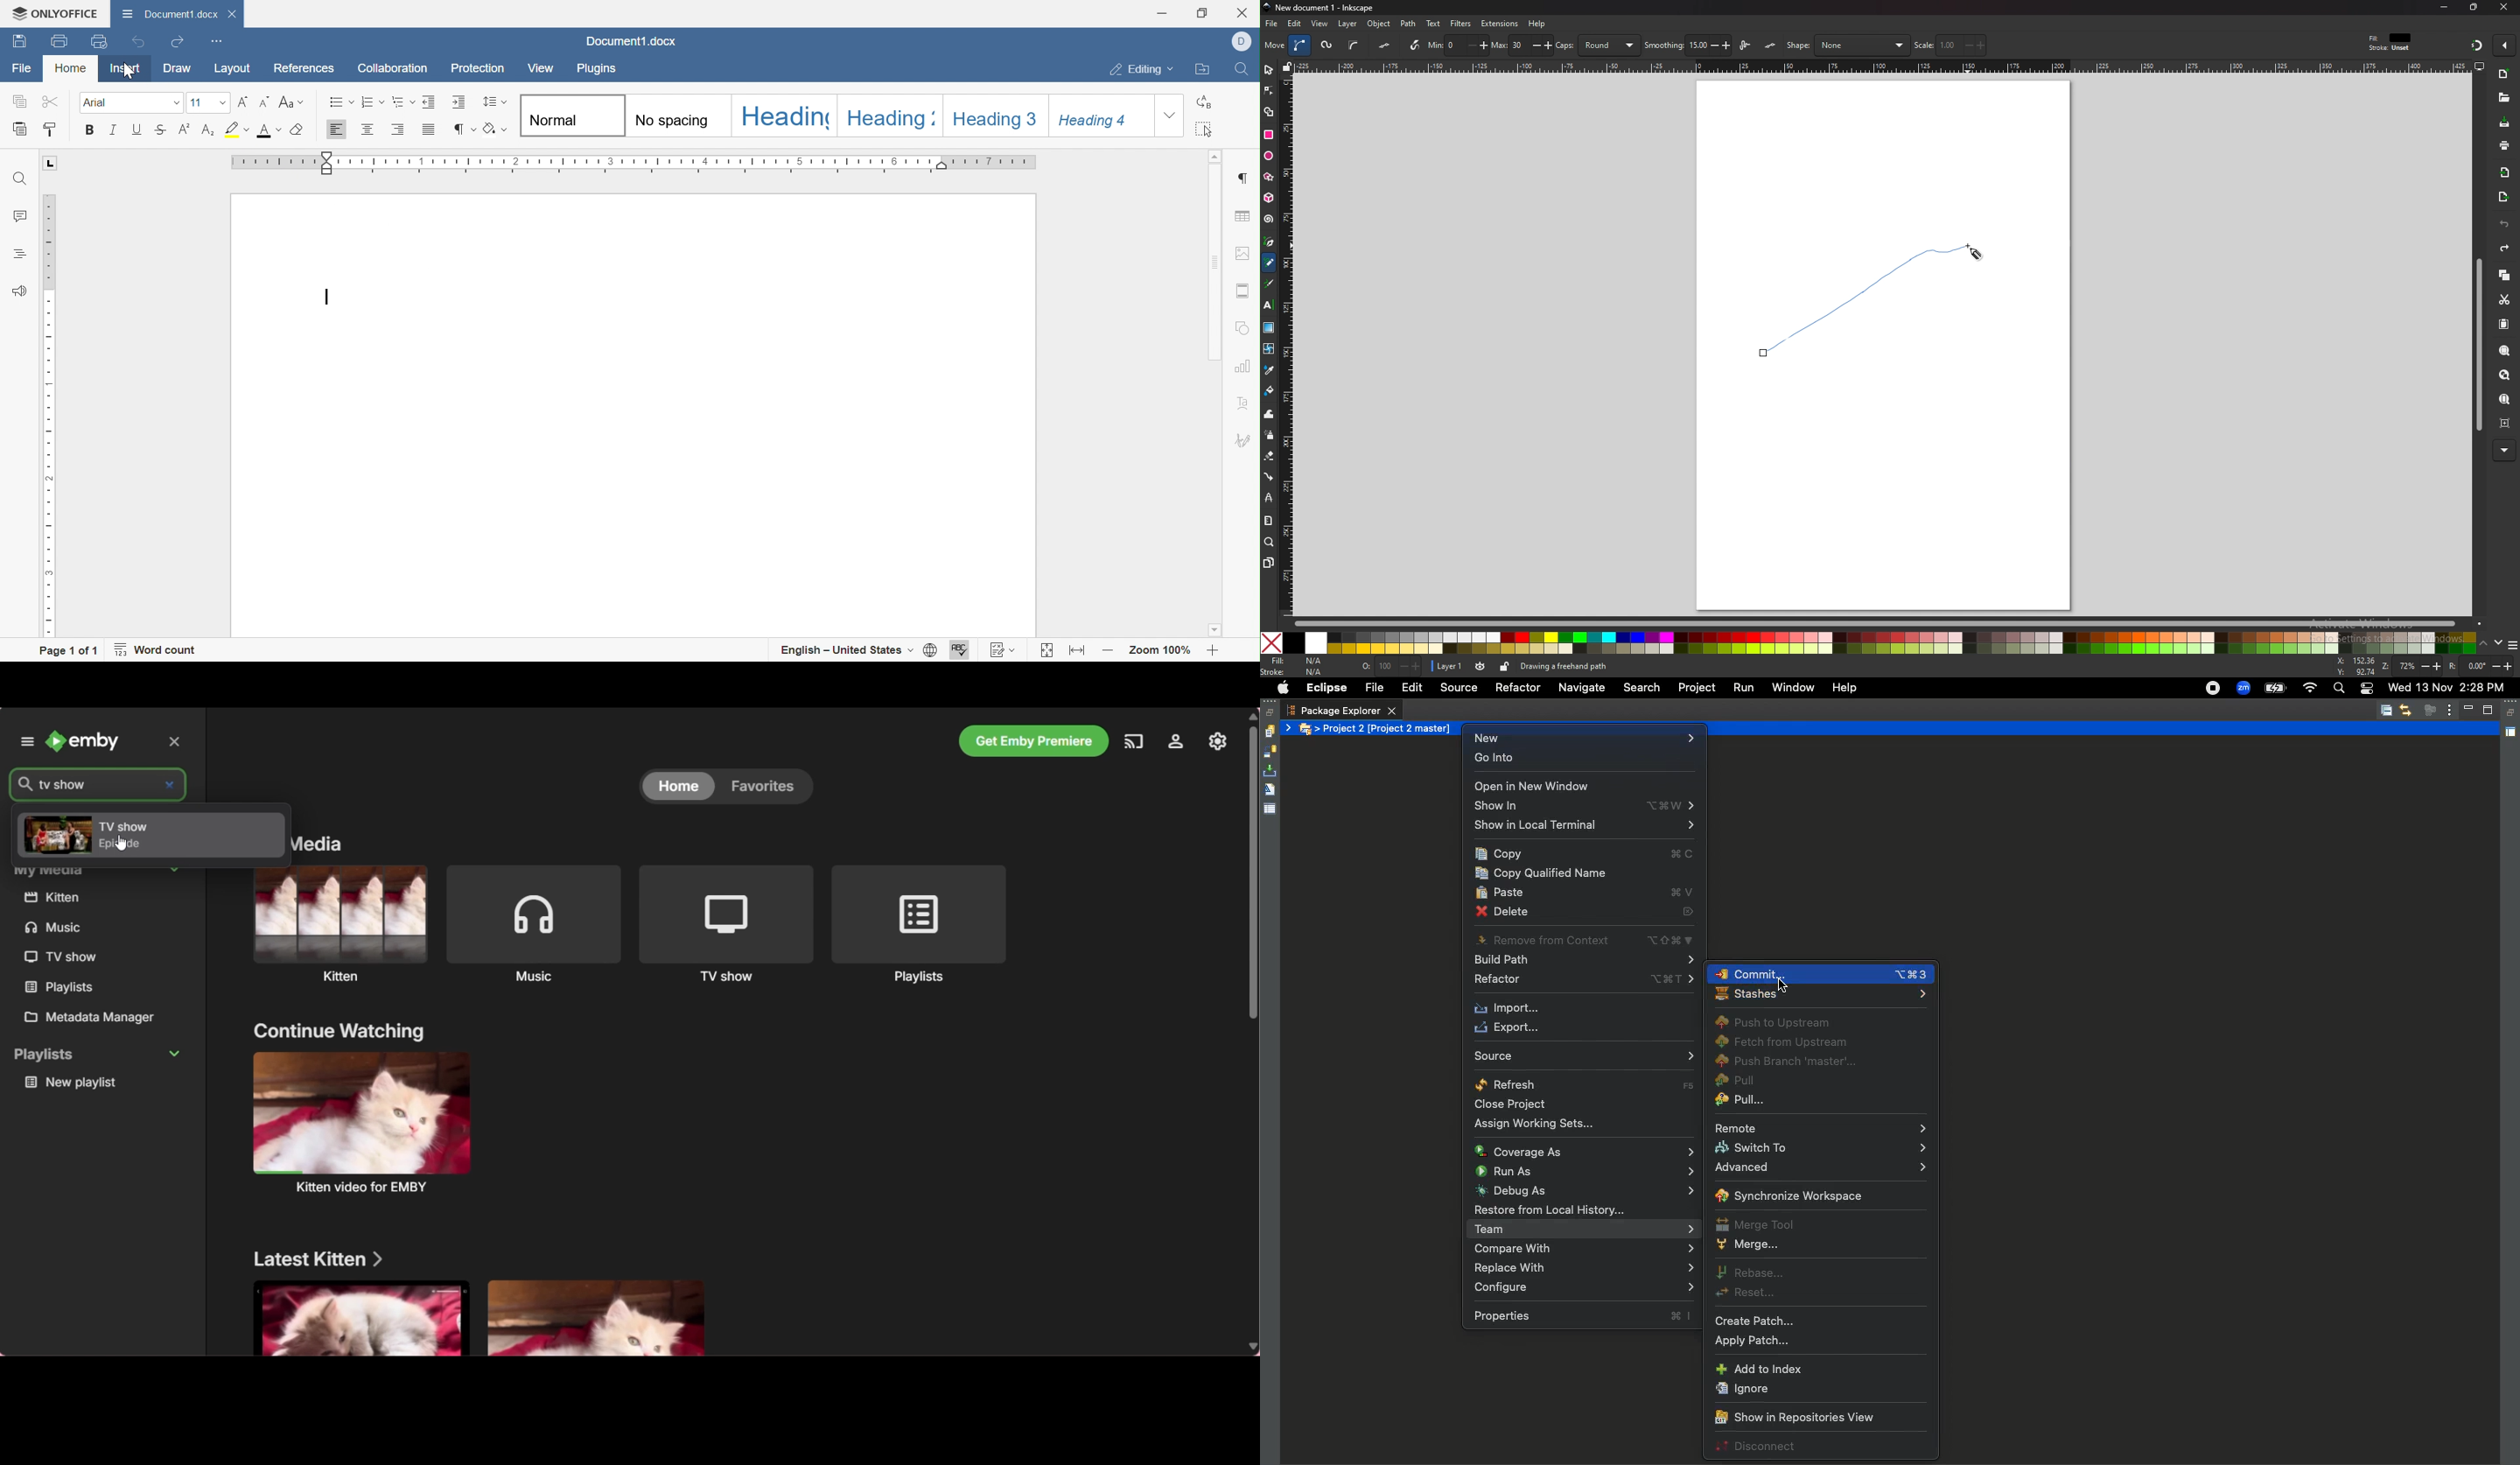 This screenshot has width=2520, height=1484. Describe the element at coordinates (680, 115) in the screenshot. I see `No spacing` at that location.